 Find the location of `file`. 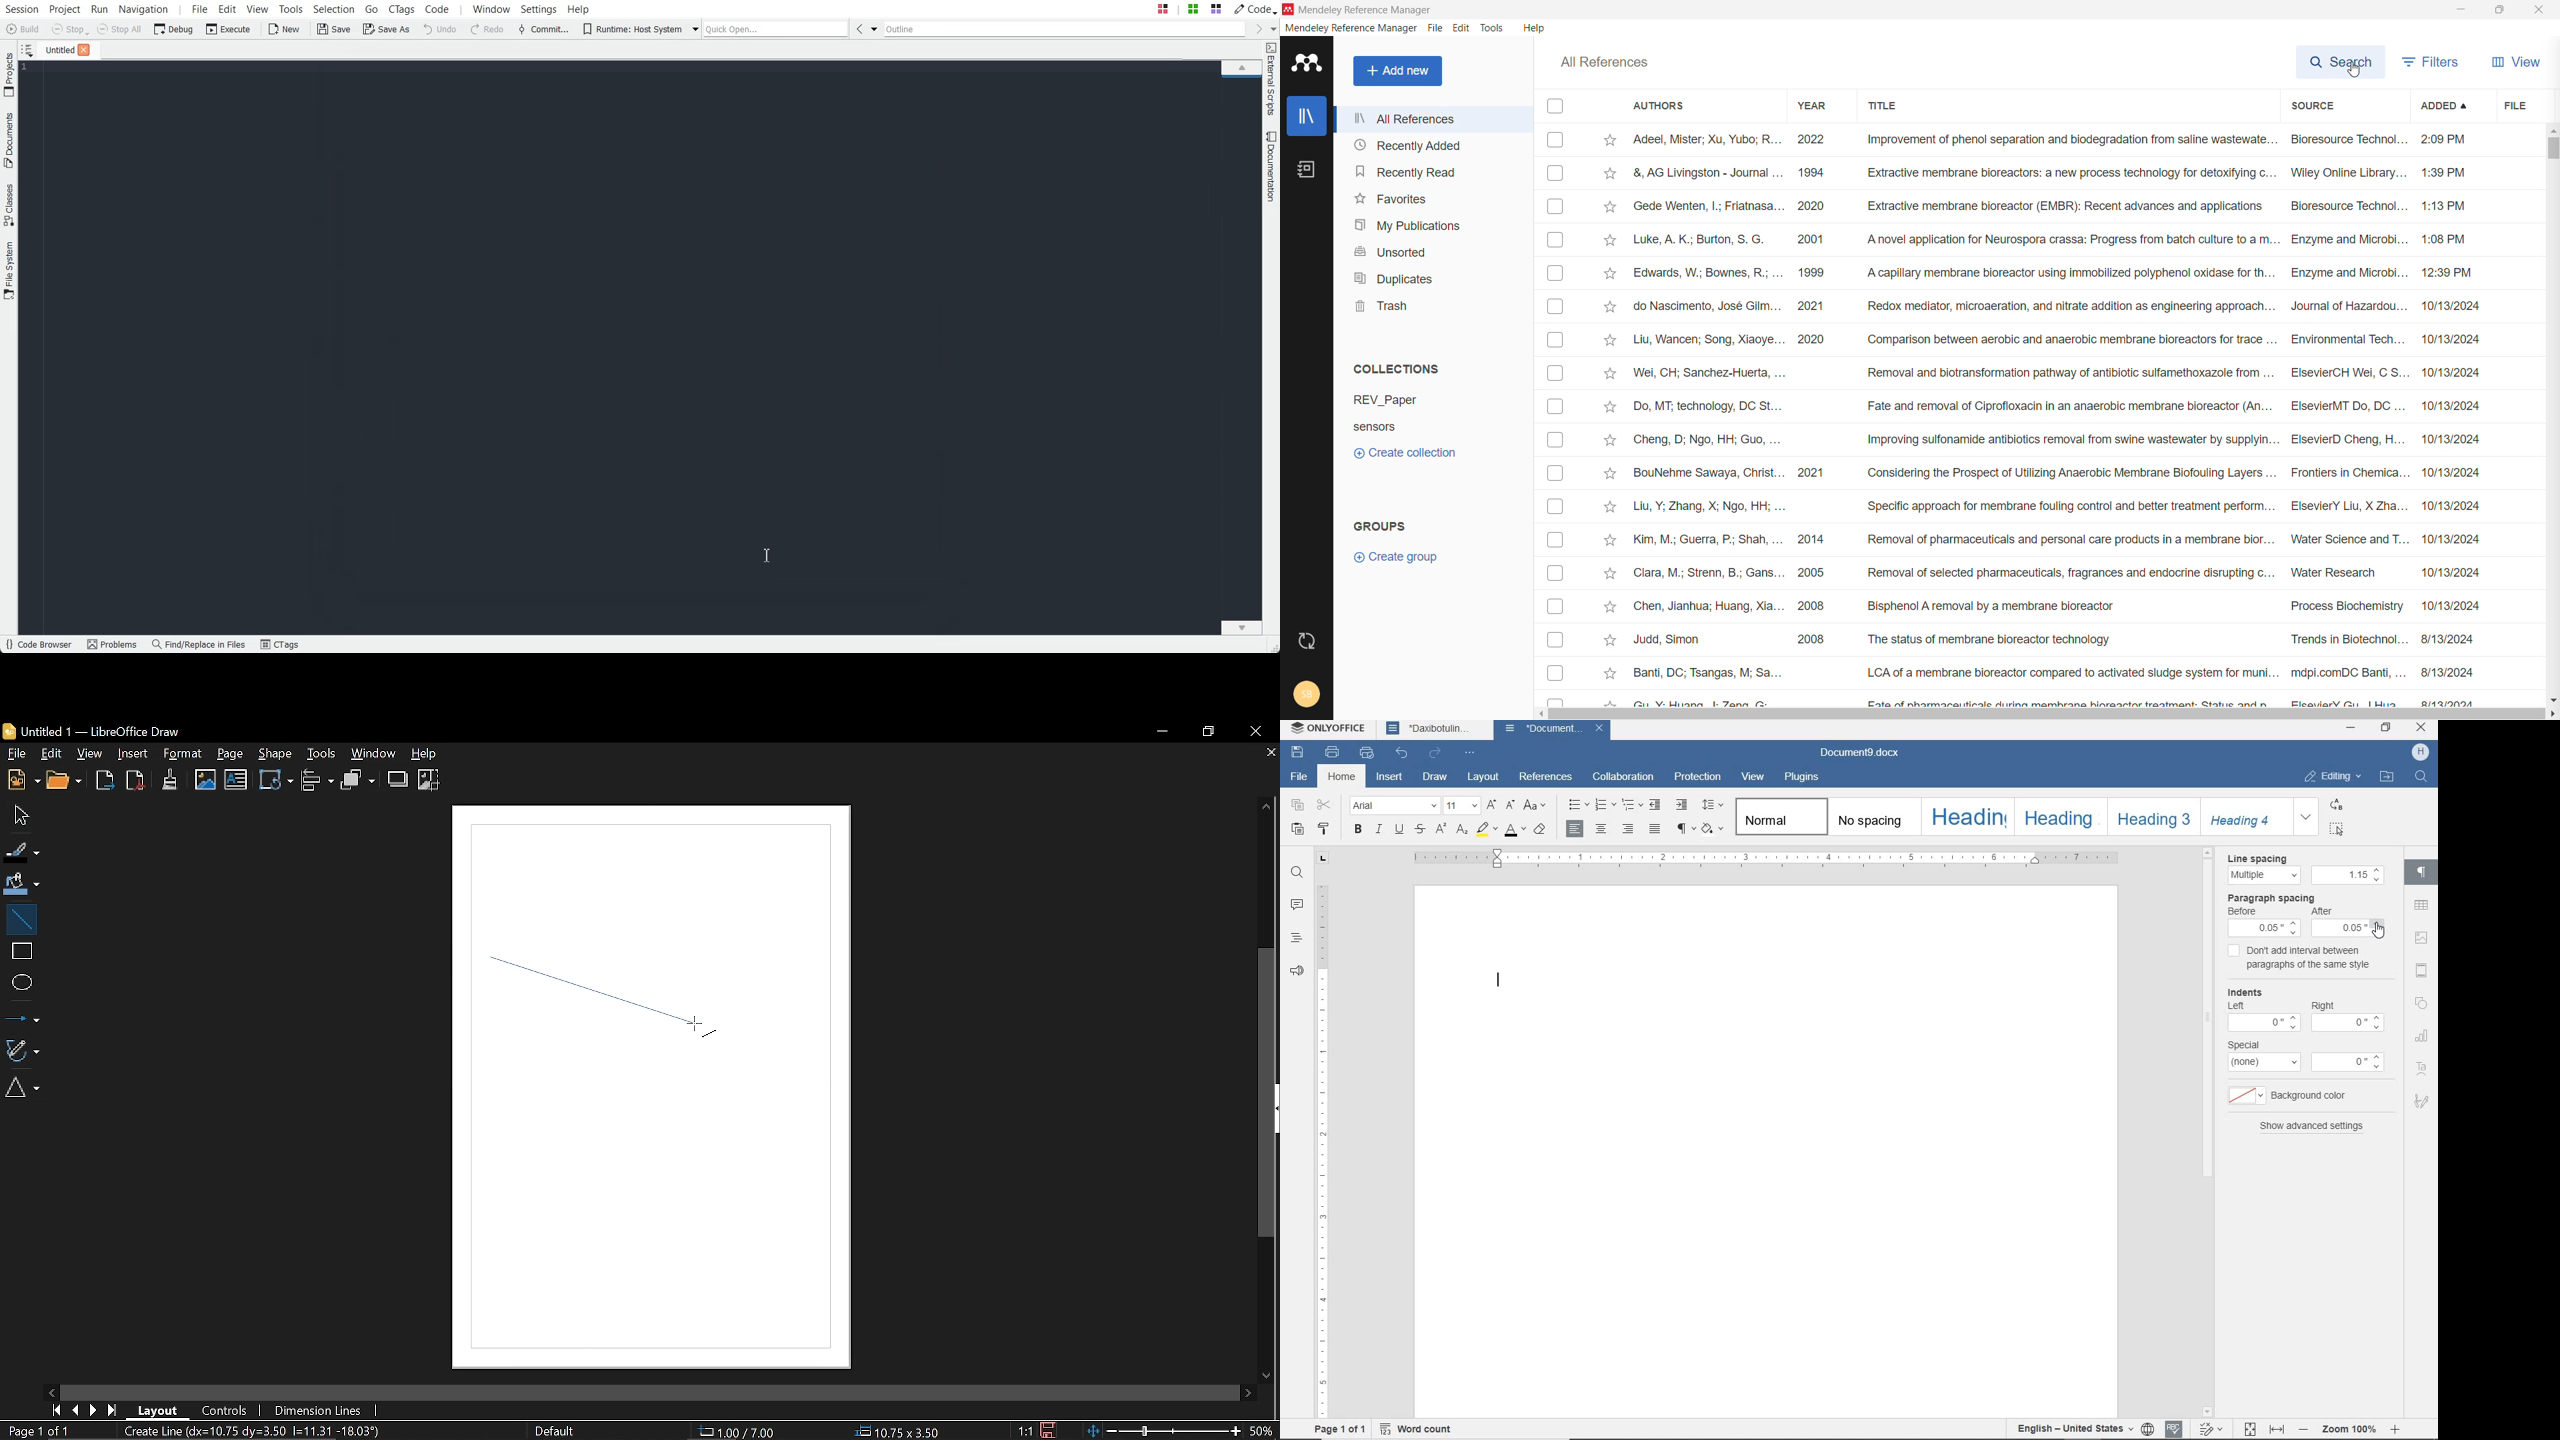

file is located at coordinates (1300, 779).